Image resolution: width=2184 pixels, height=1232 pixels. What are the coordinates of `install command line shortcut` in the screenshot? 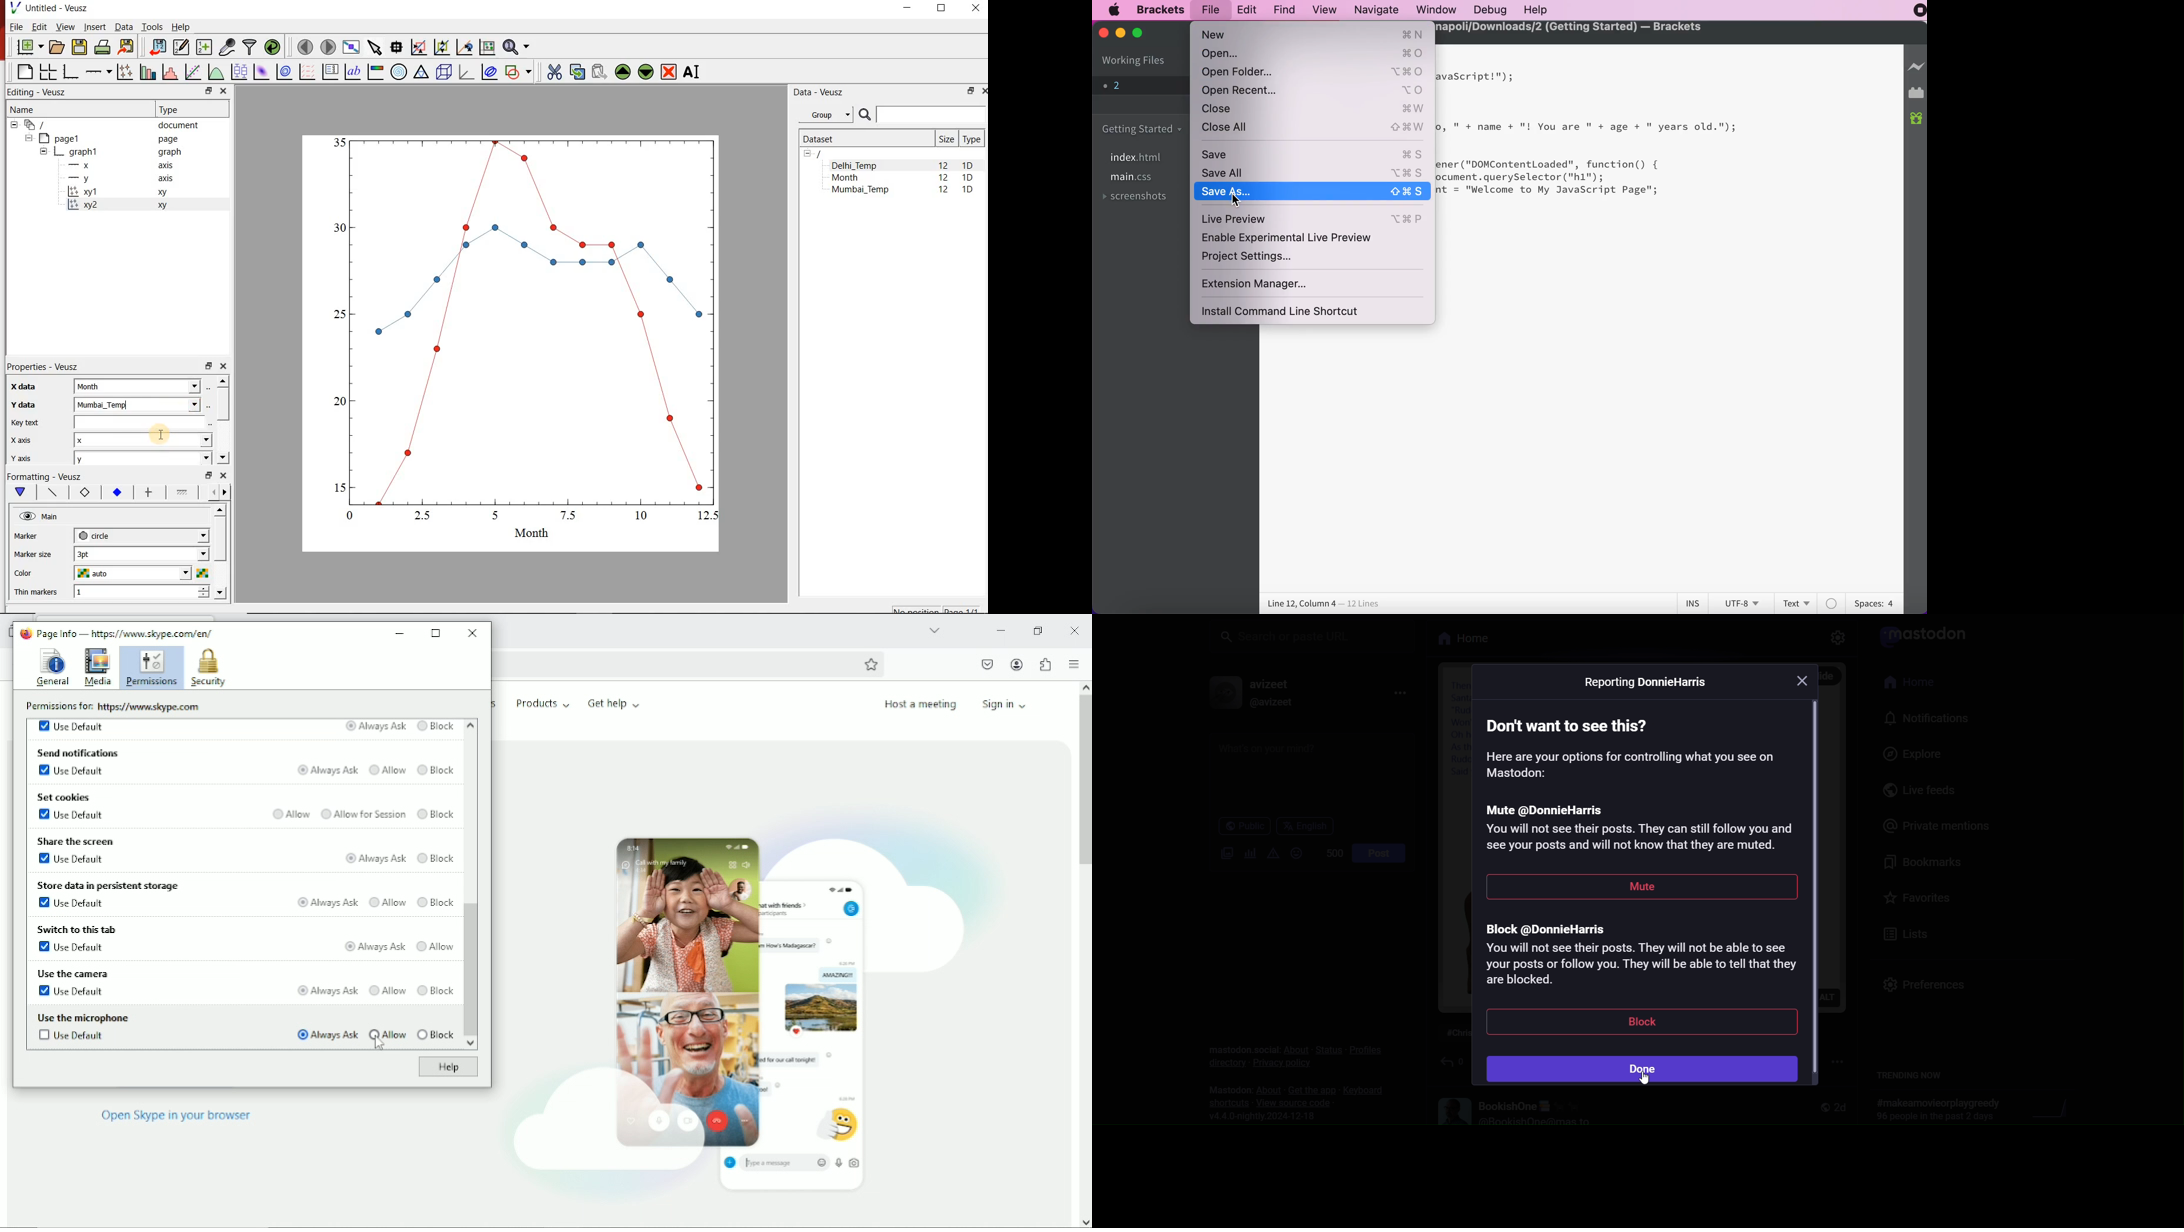 It's located at (1297, 310).